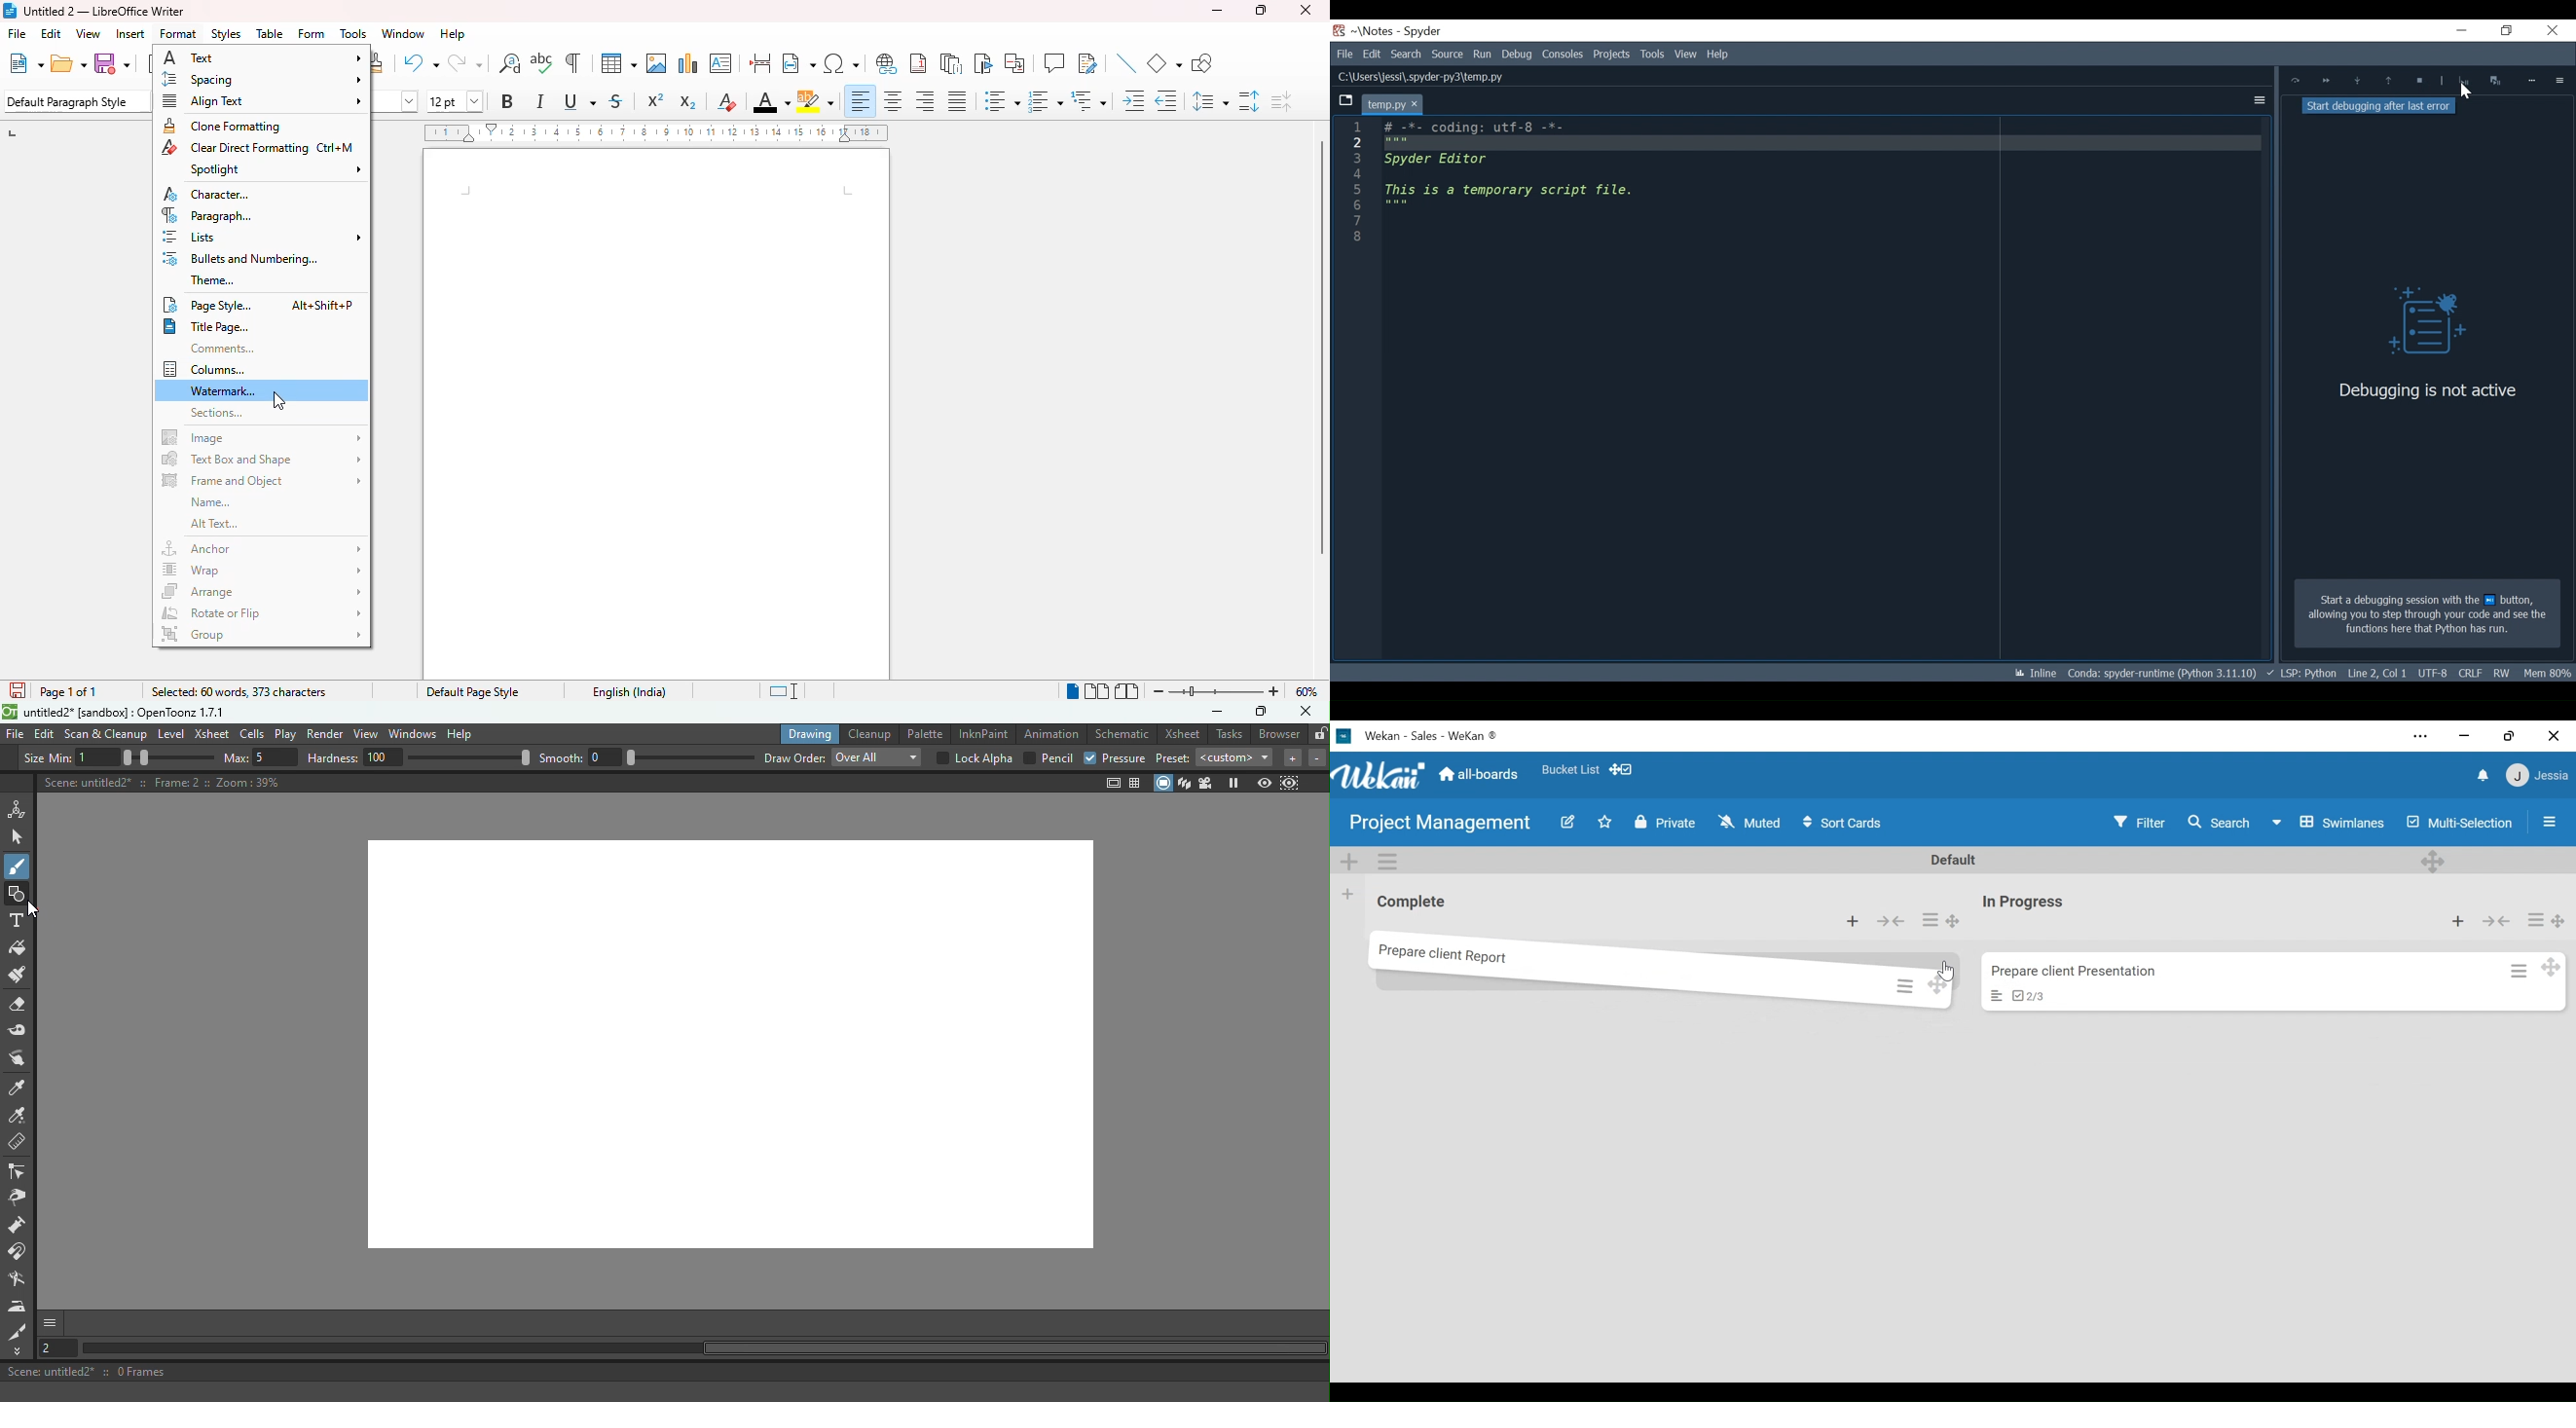 This screenshot has height=1428, width=2576. What do you see at coordinates (205, 304) in the screenshot?
I see `page style` at bounding box center [205, 304].